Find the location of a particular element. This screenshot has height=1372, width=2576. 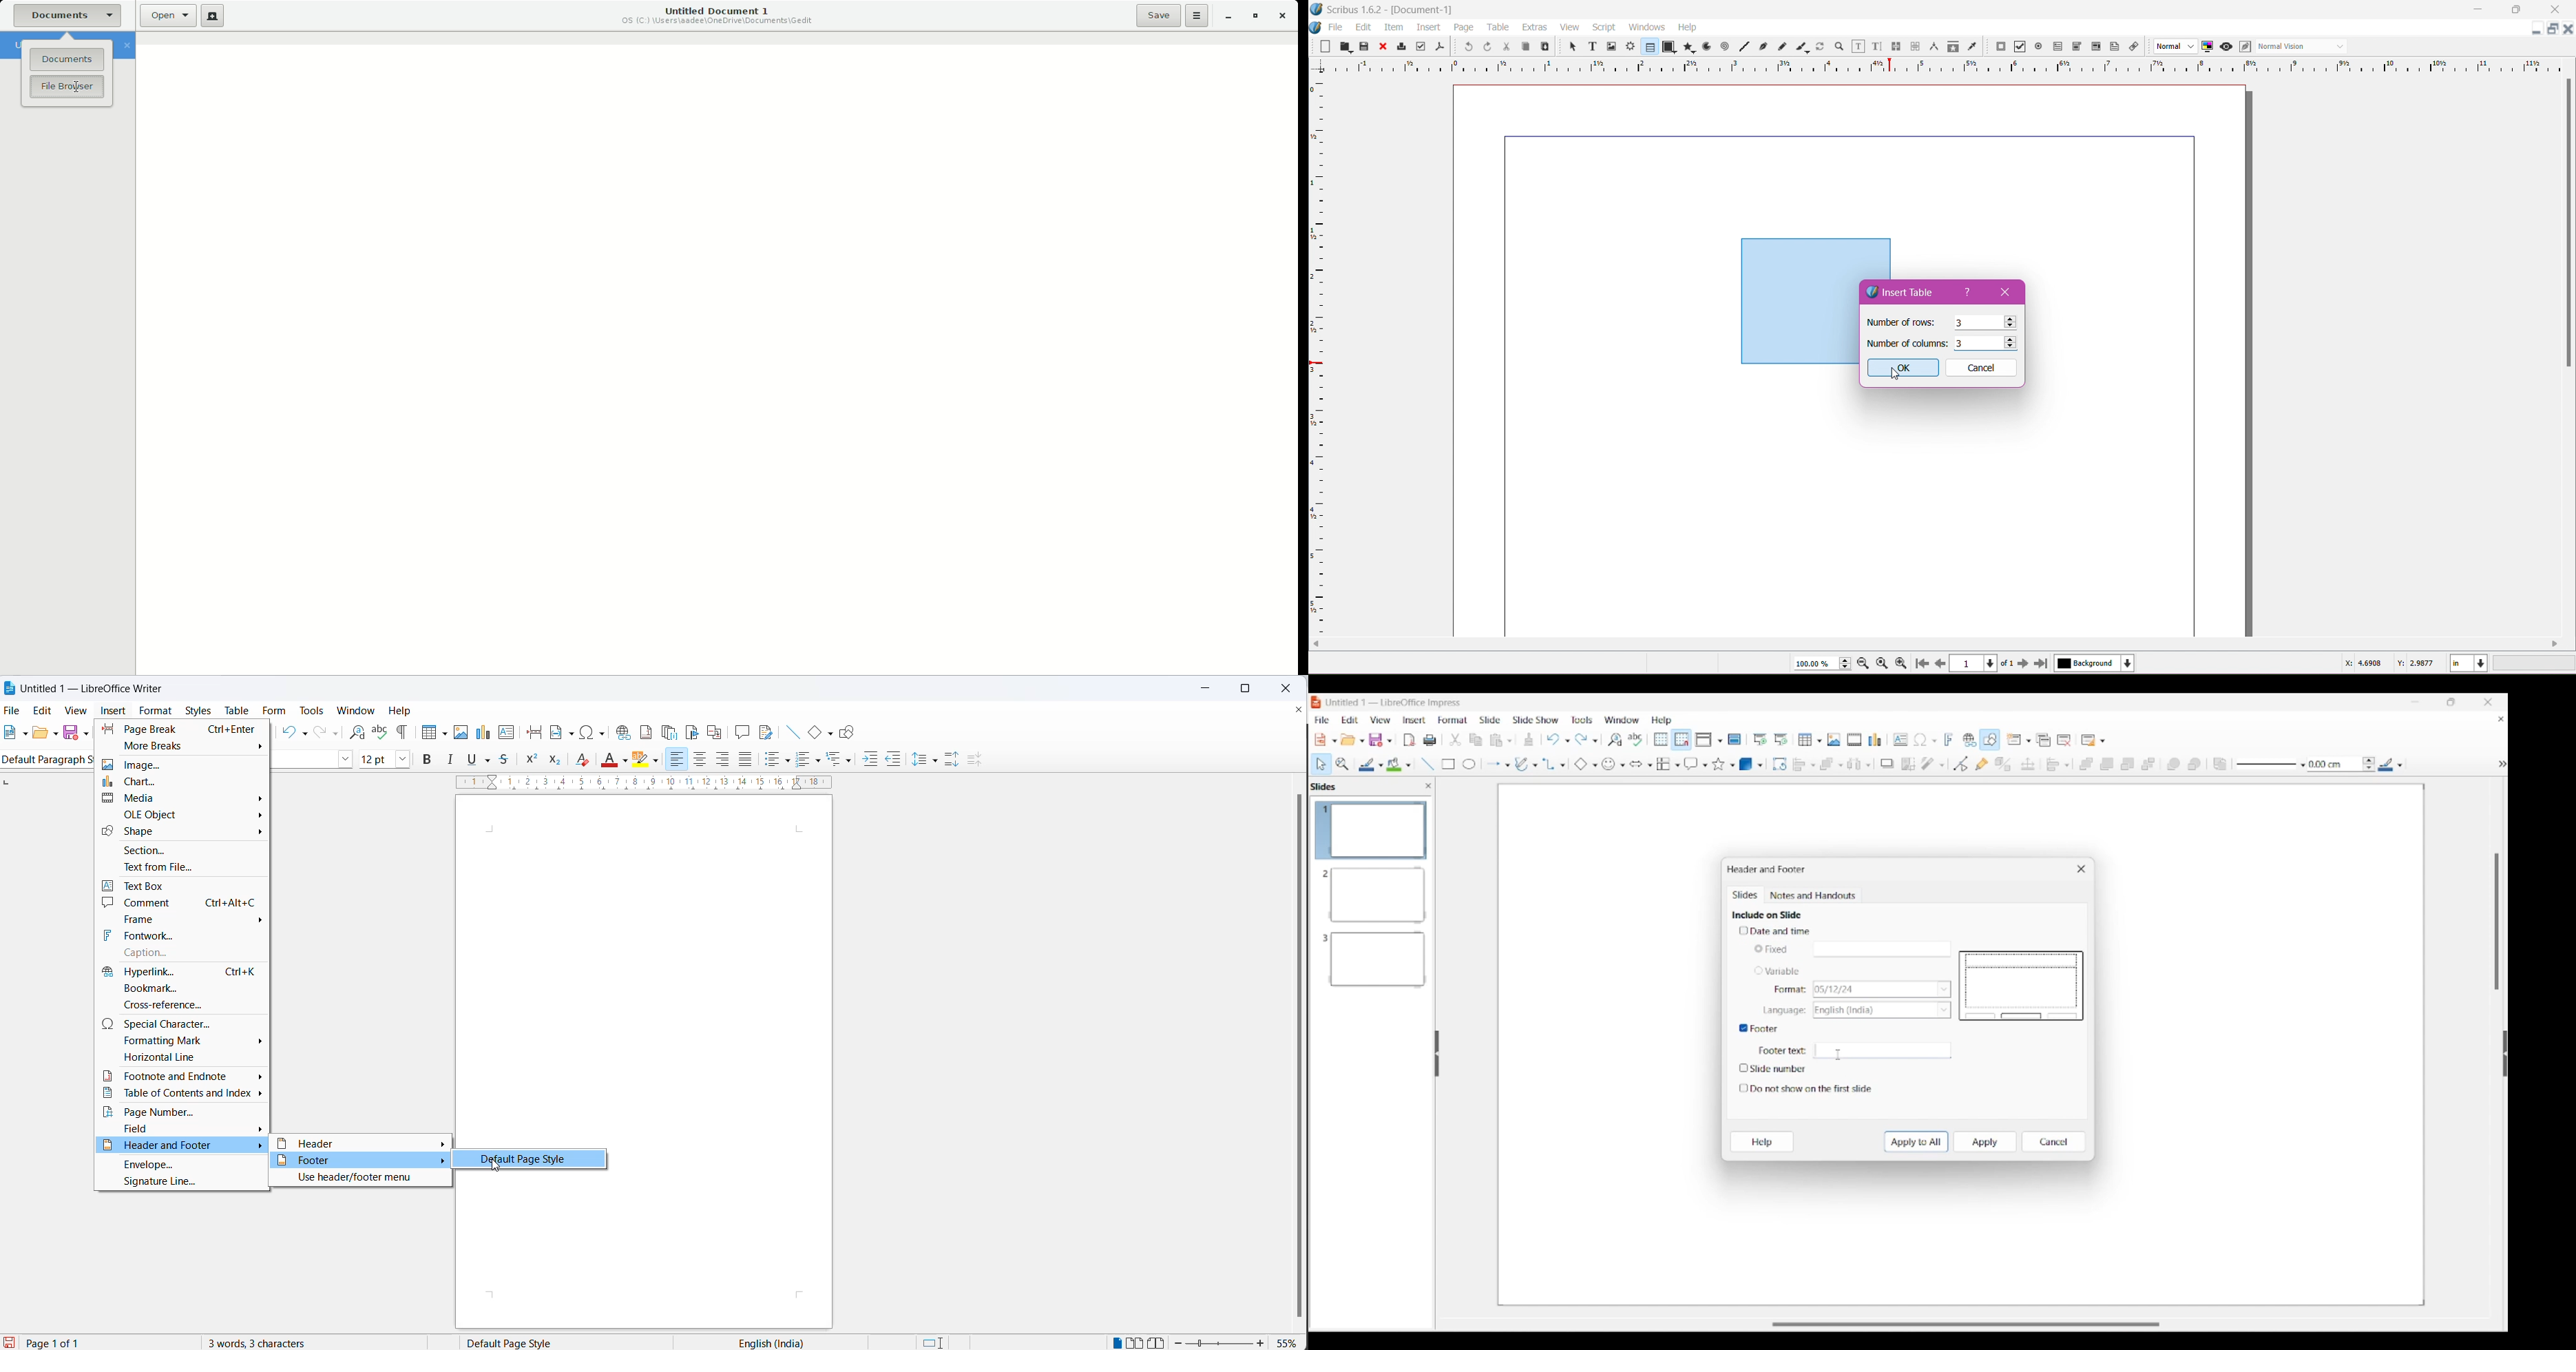

Rotate is located at coordinates (1780, 764).